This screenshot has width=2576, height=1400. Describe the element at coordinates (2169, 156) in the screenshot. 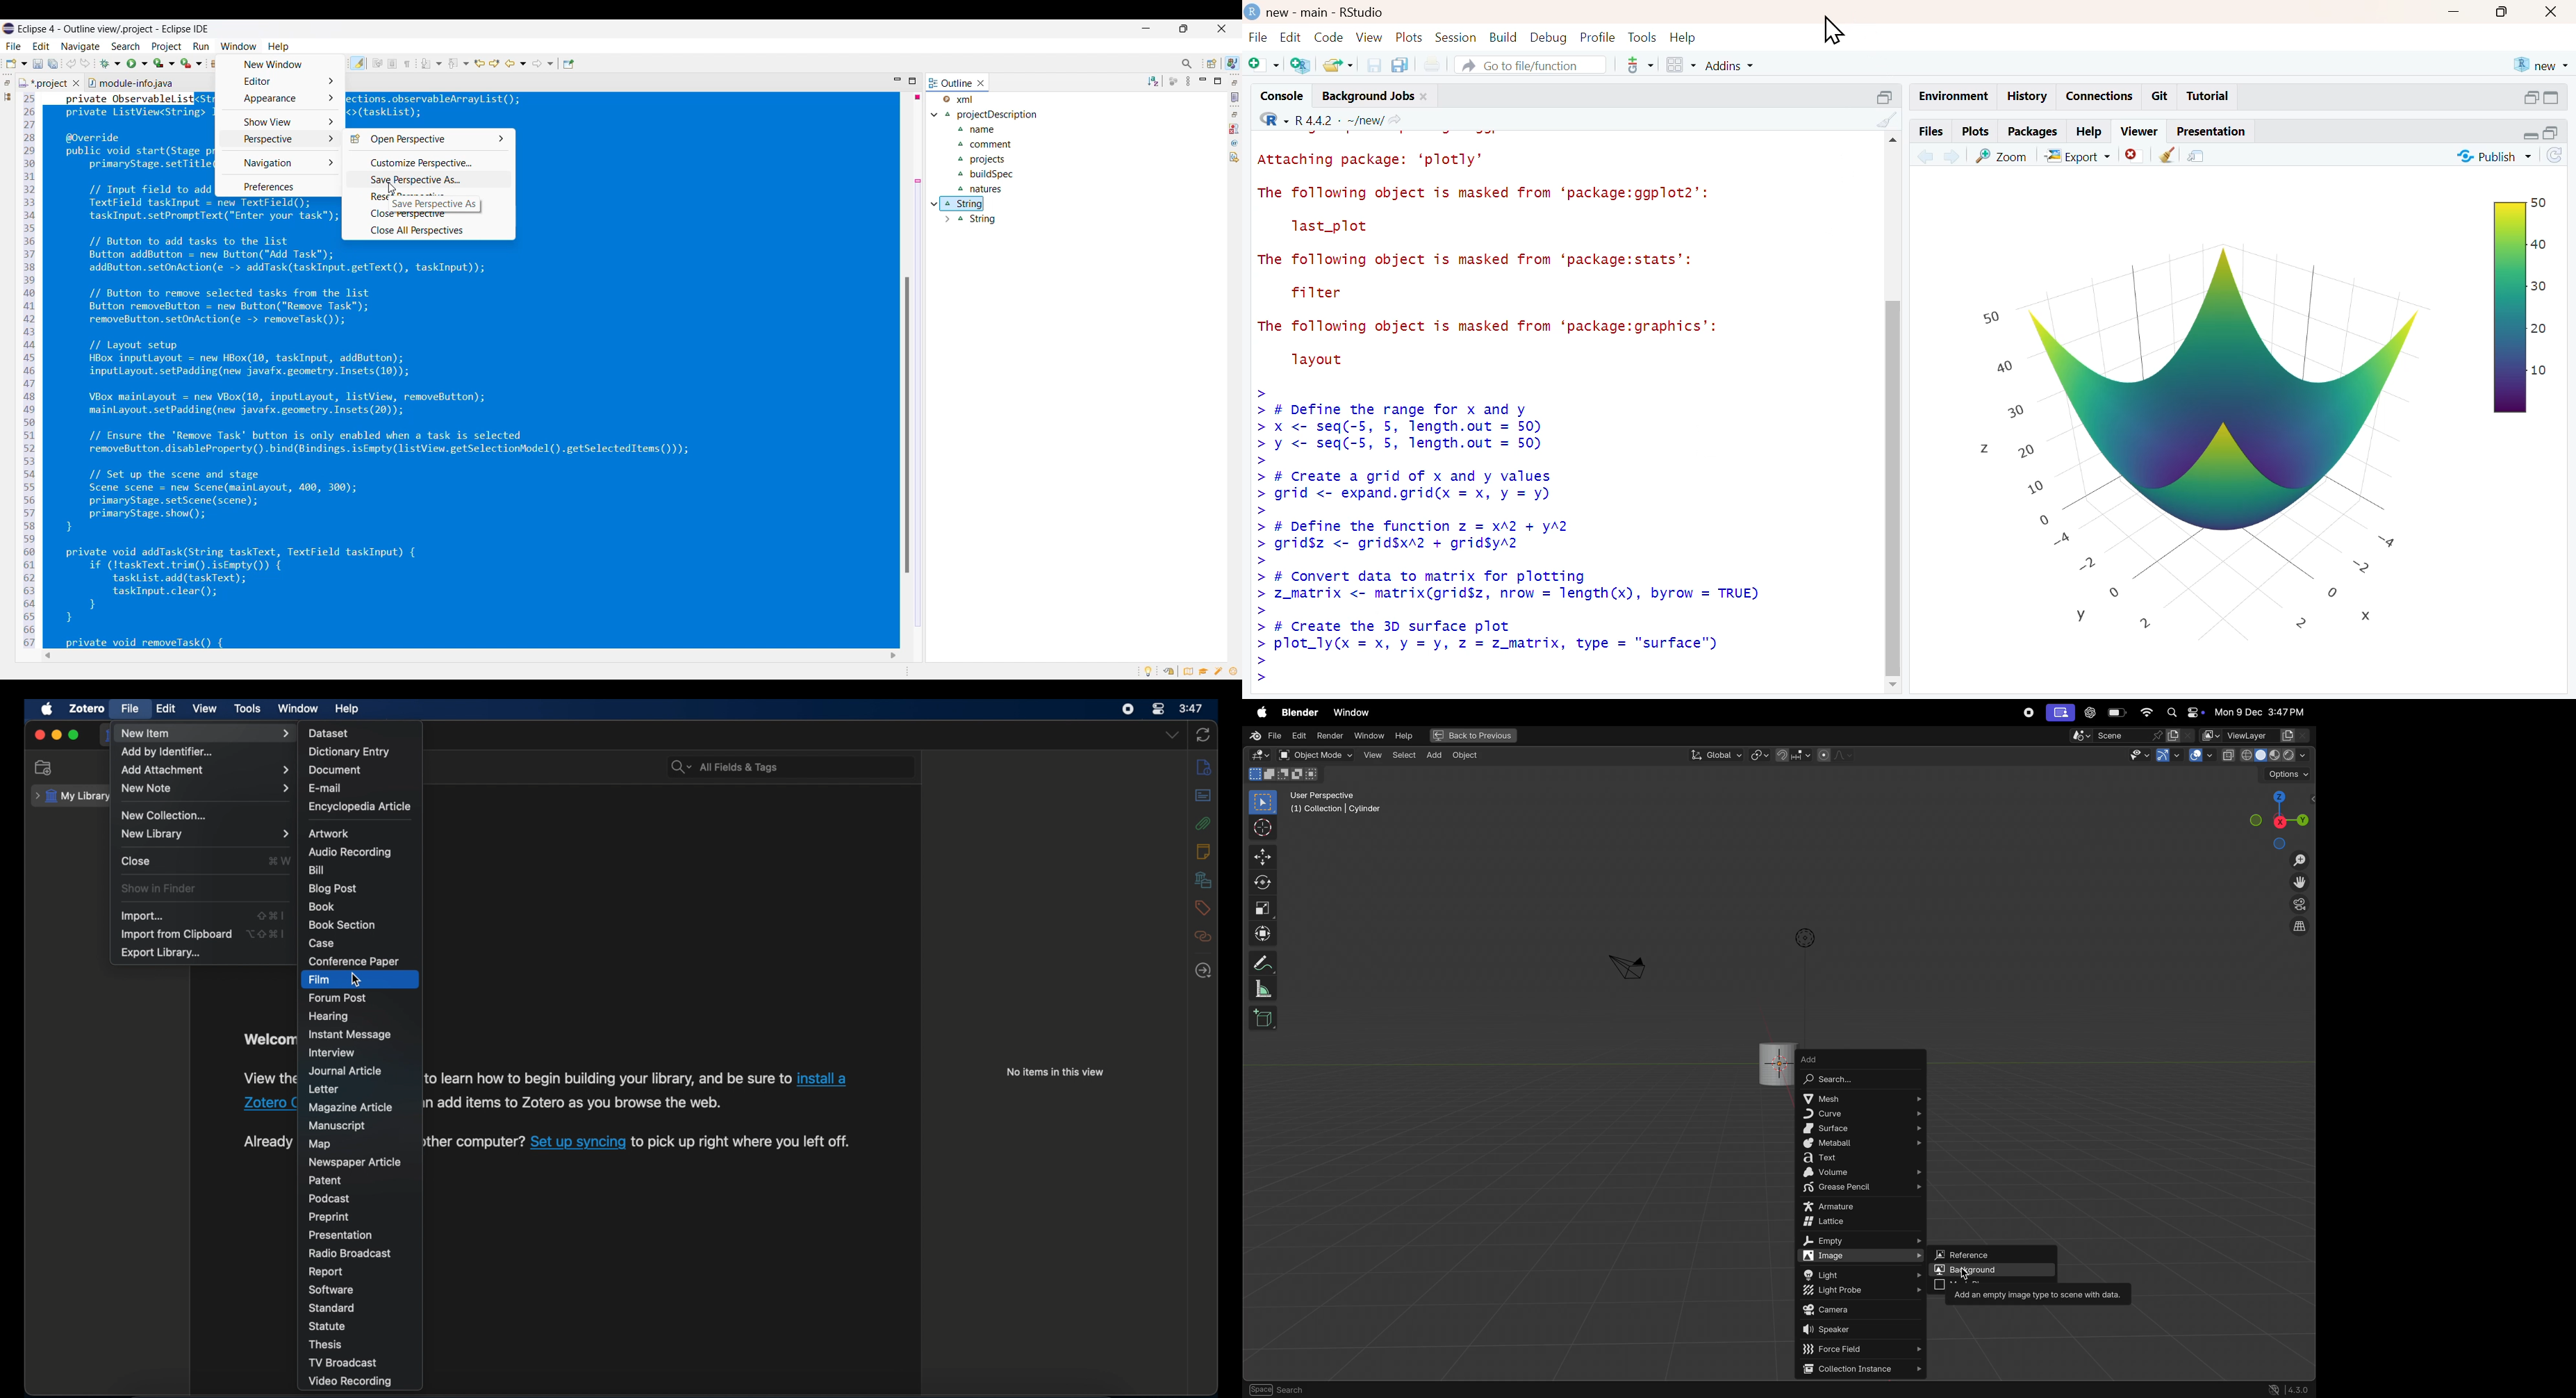

I see `clear all plots` at that location.